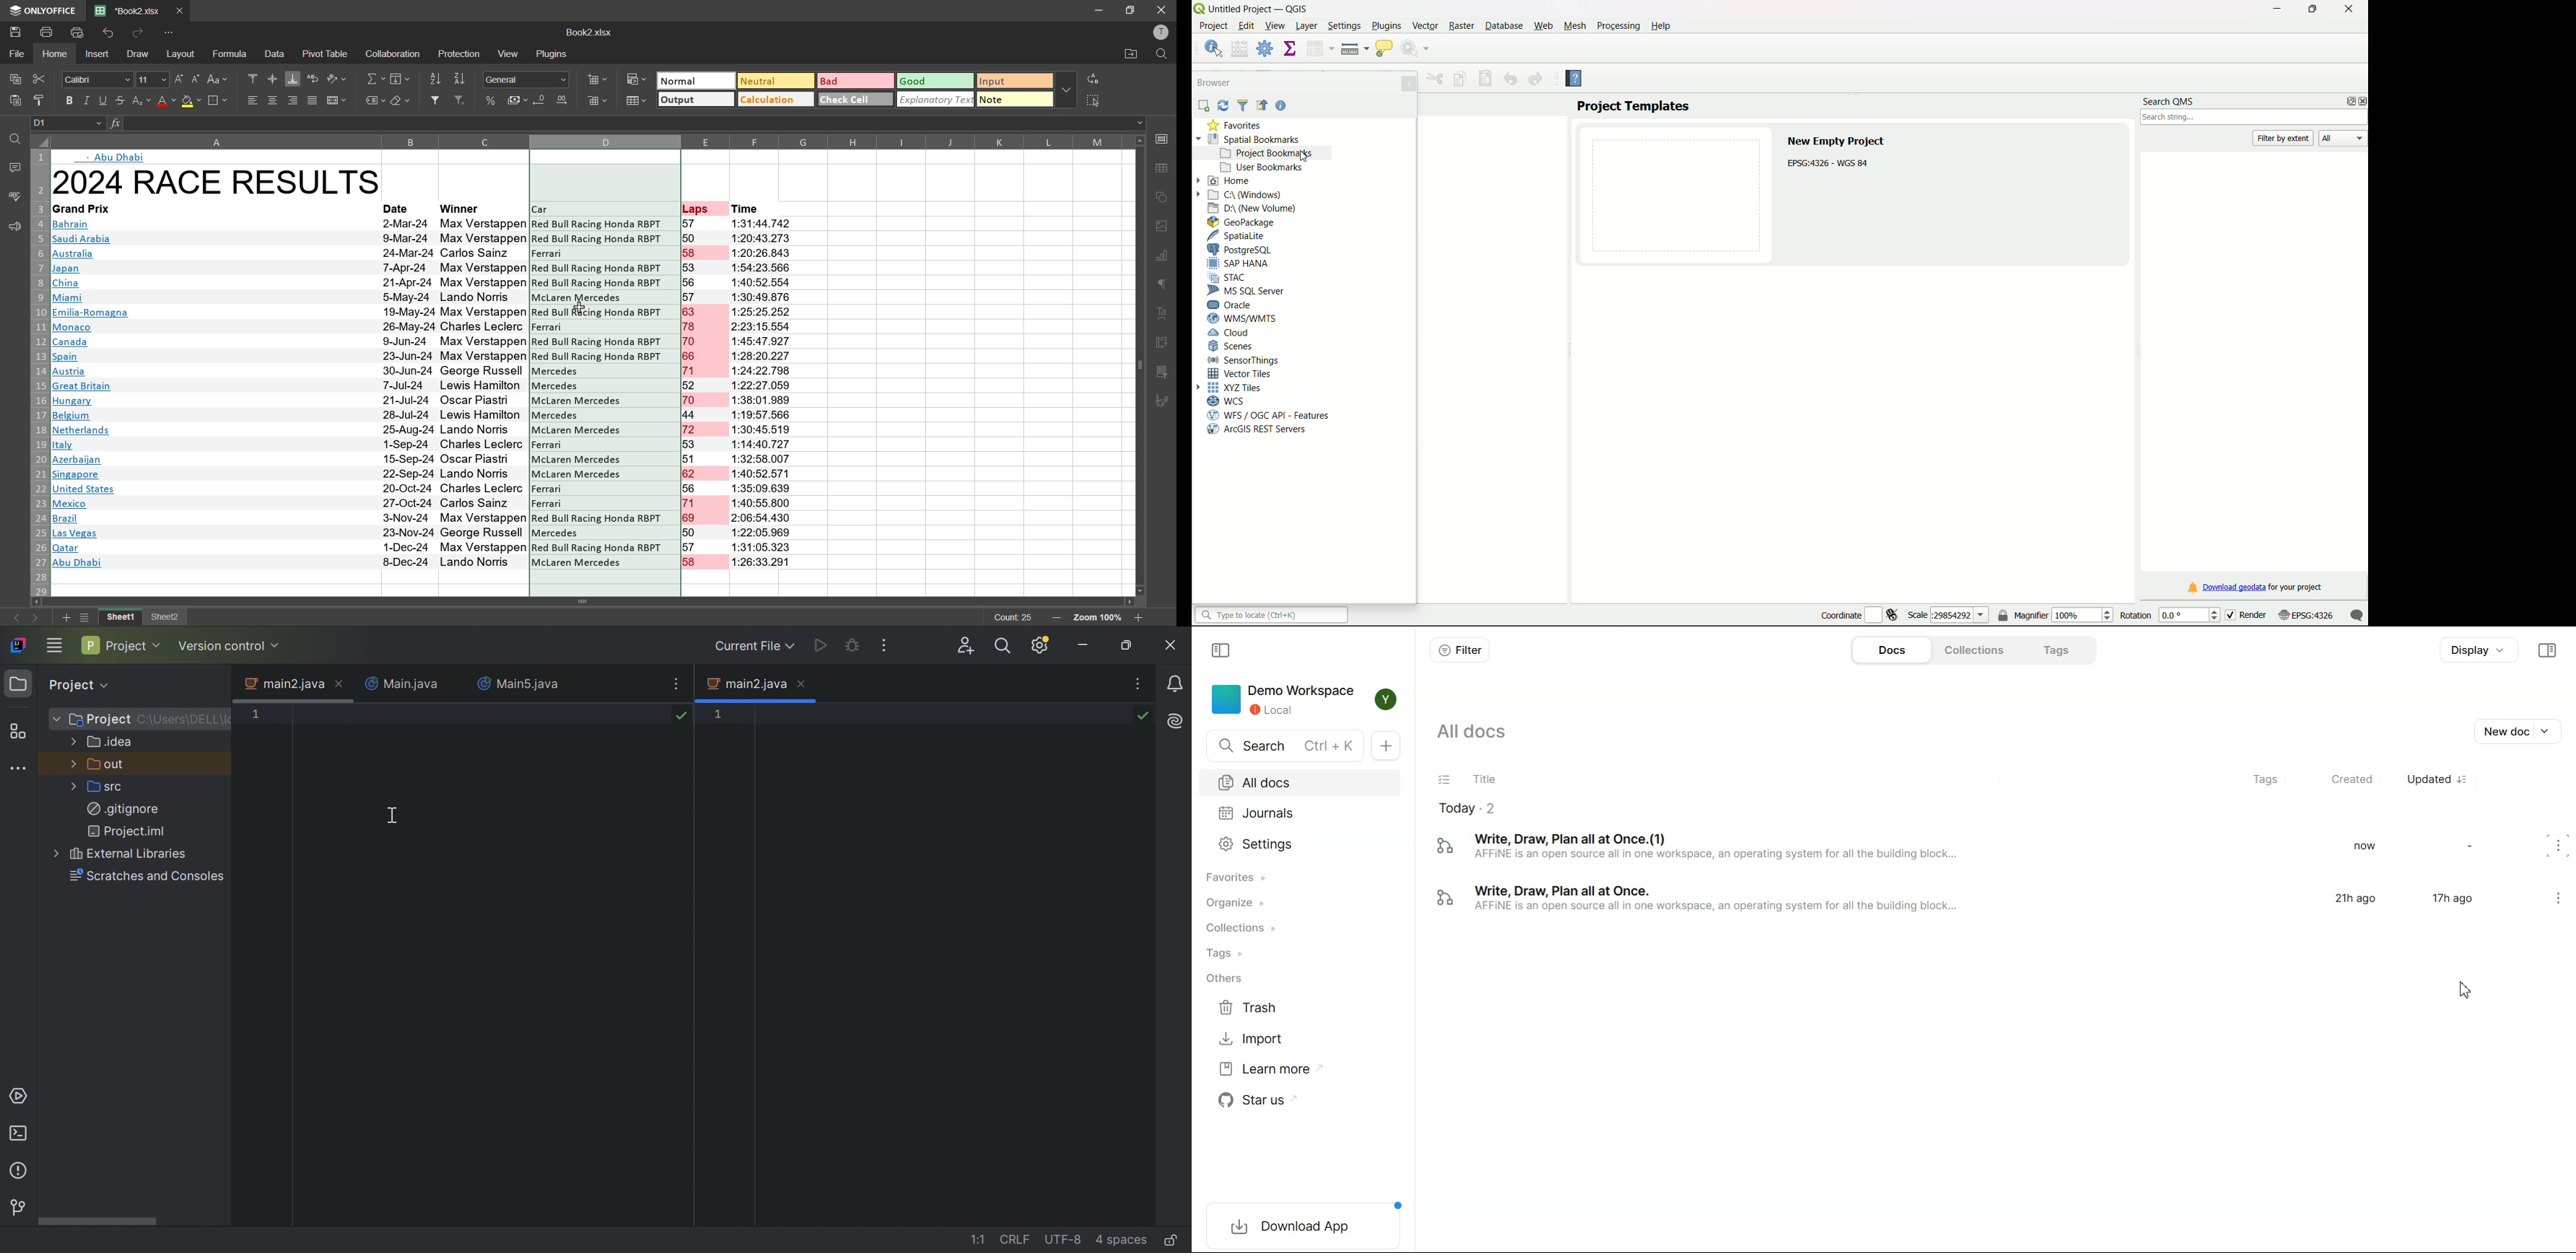 Image resolution: width=2576 pixels, height=1260 pixels. What do you see at coordinates (1240, 48) in the screenshot?
I see `open field calculator` at bounding box center [1240, 48].